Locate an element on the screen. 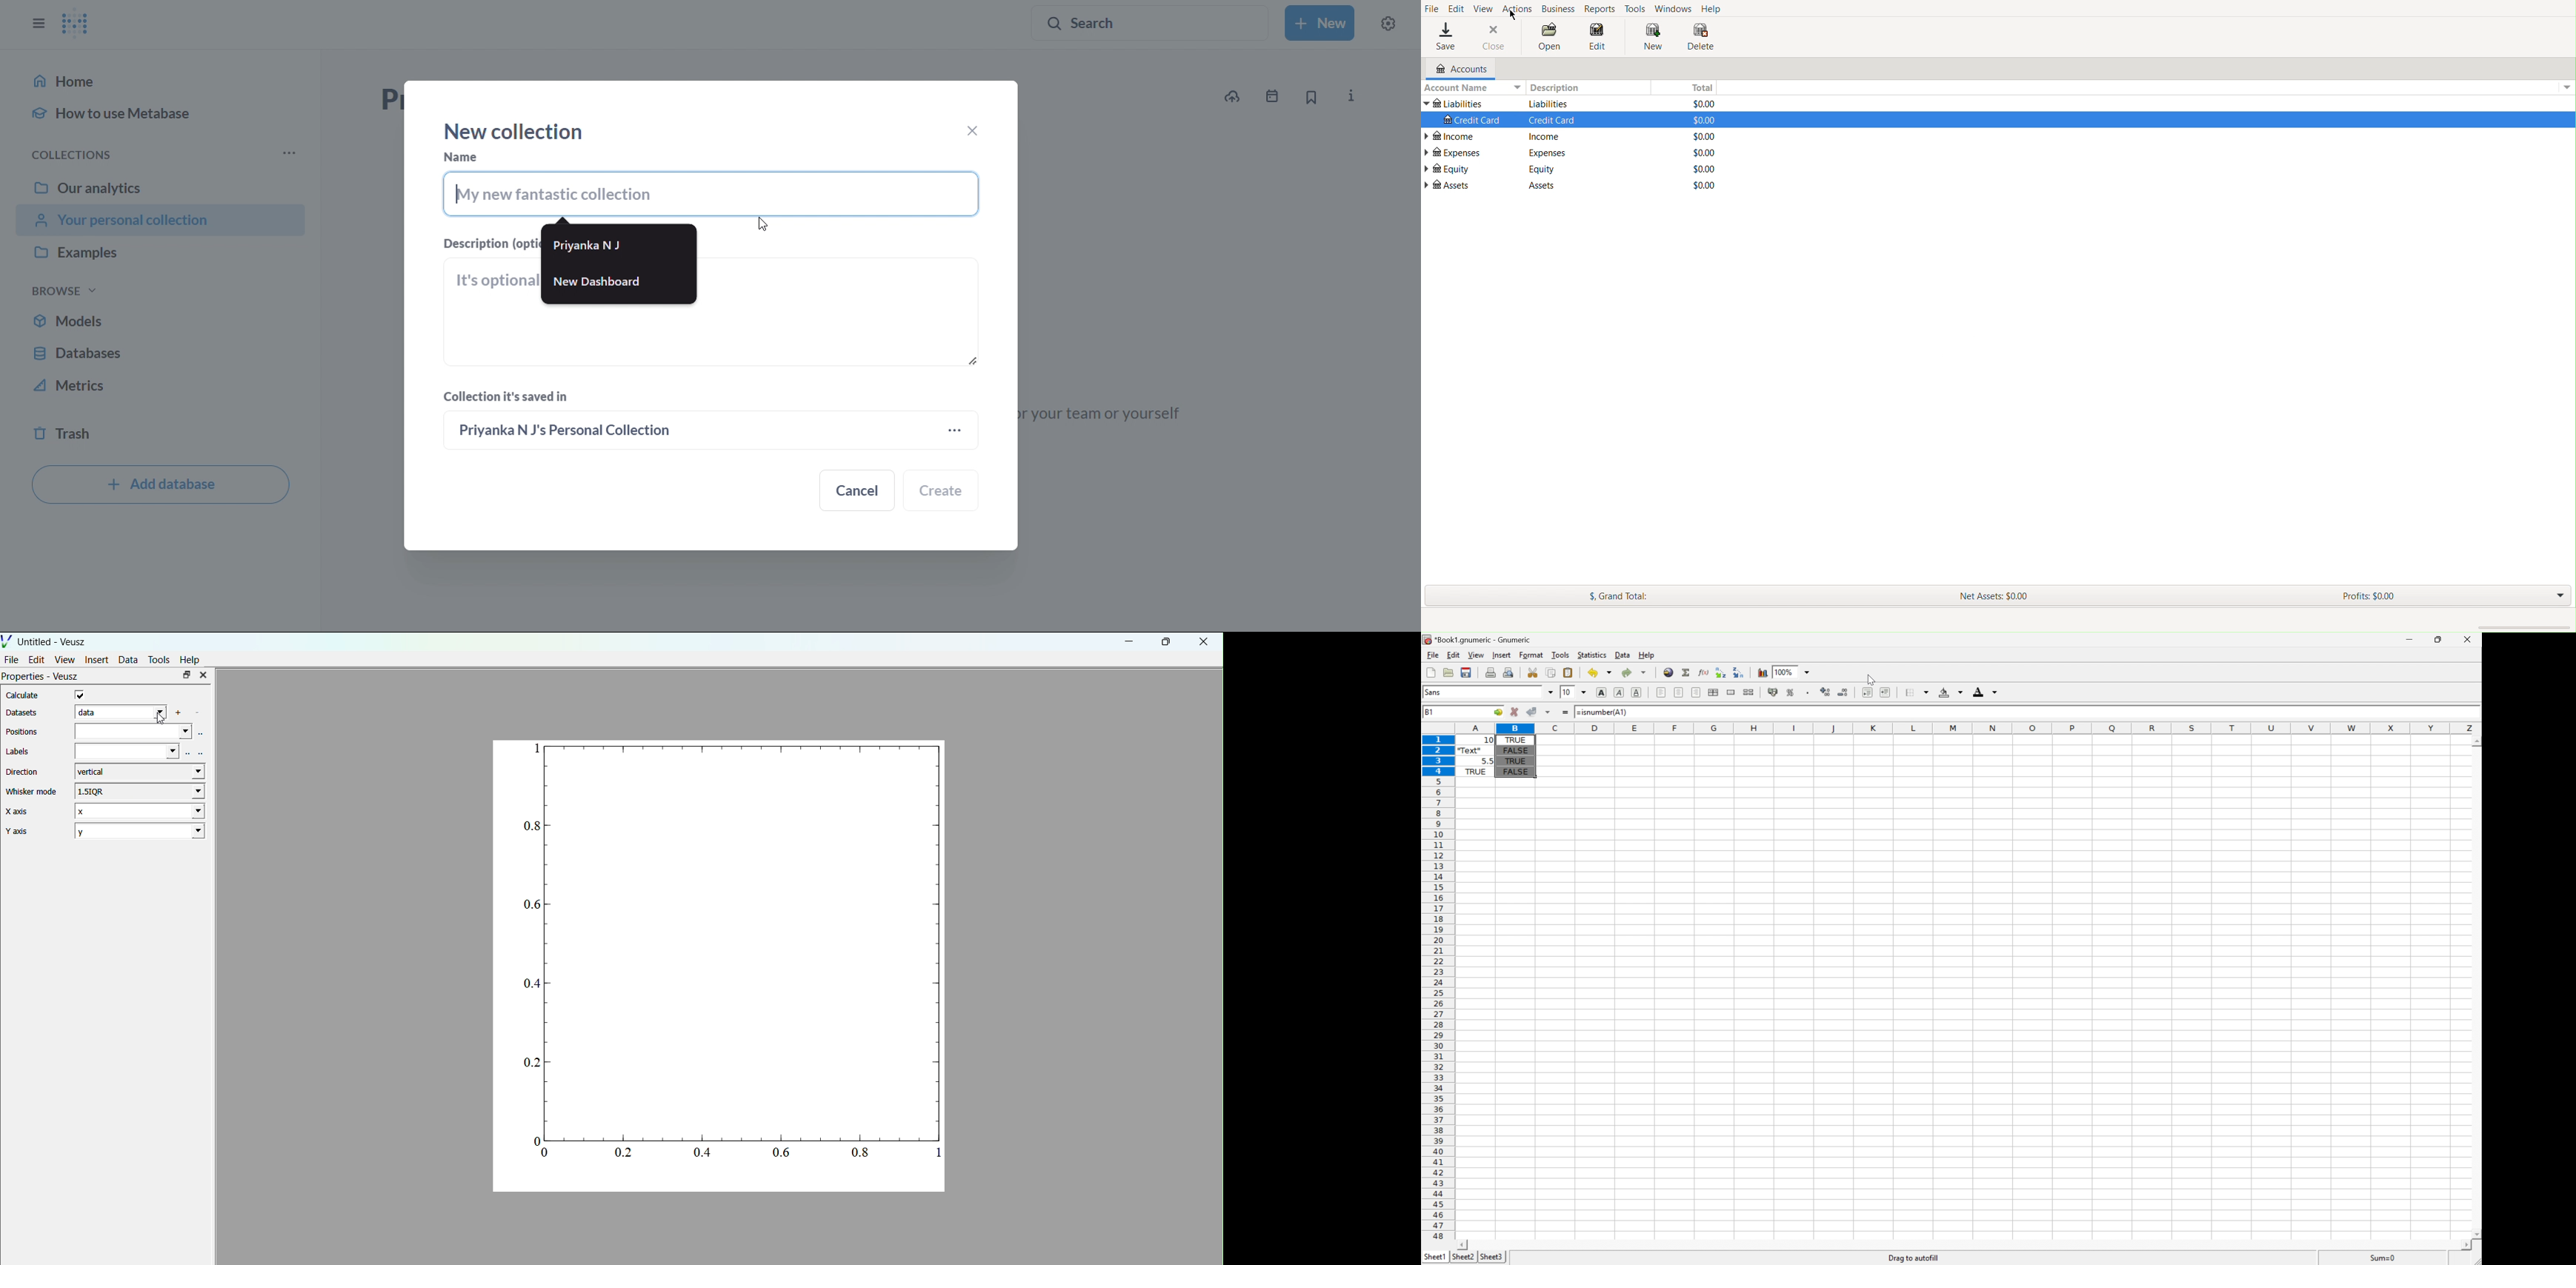  Data is located at coordinates (128, 659).